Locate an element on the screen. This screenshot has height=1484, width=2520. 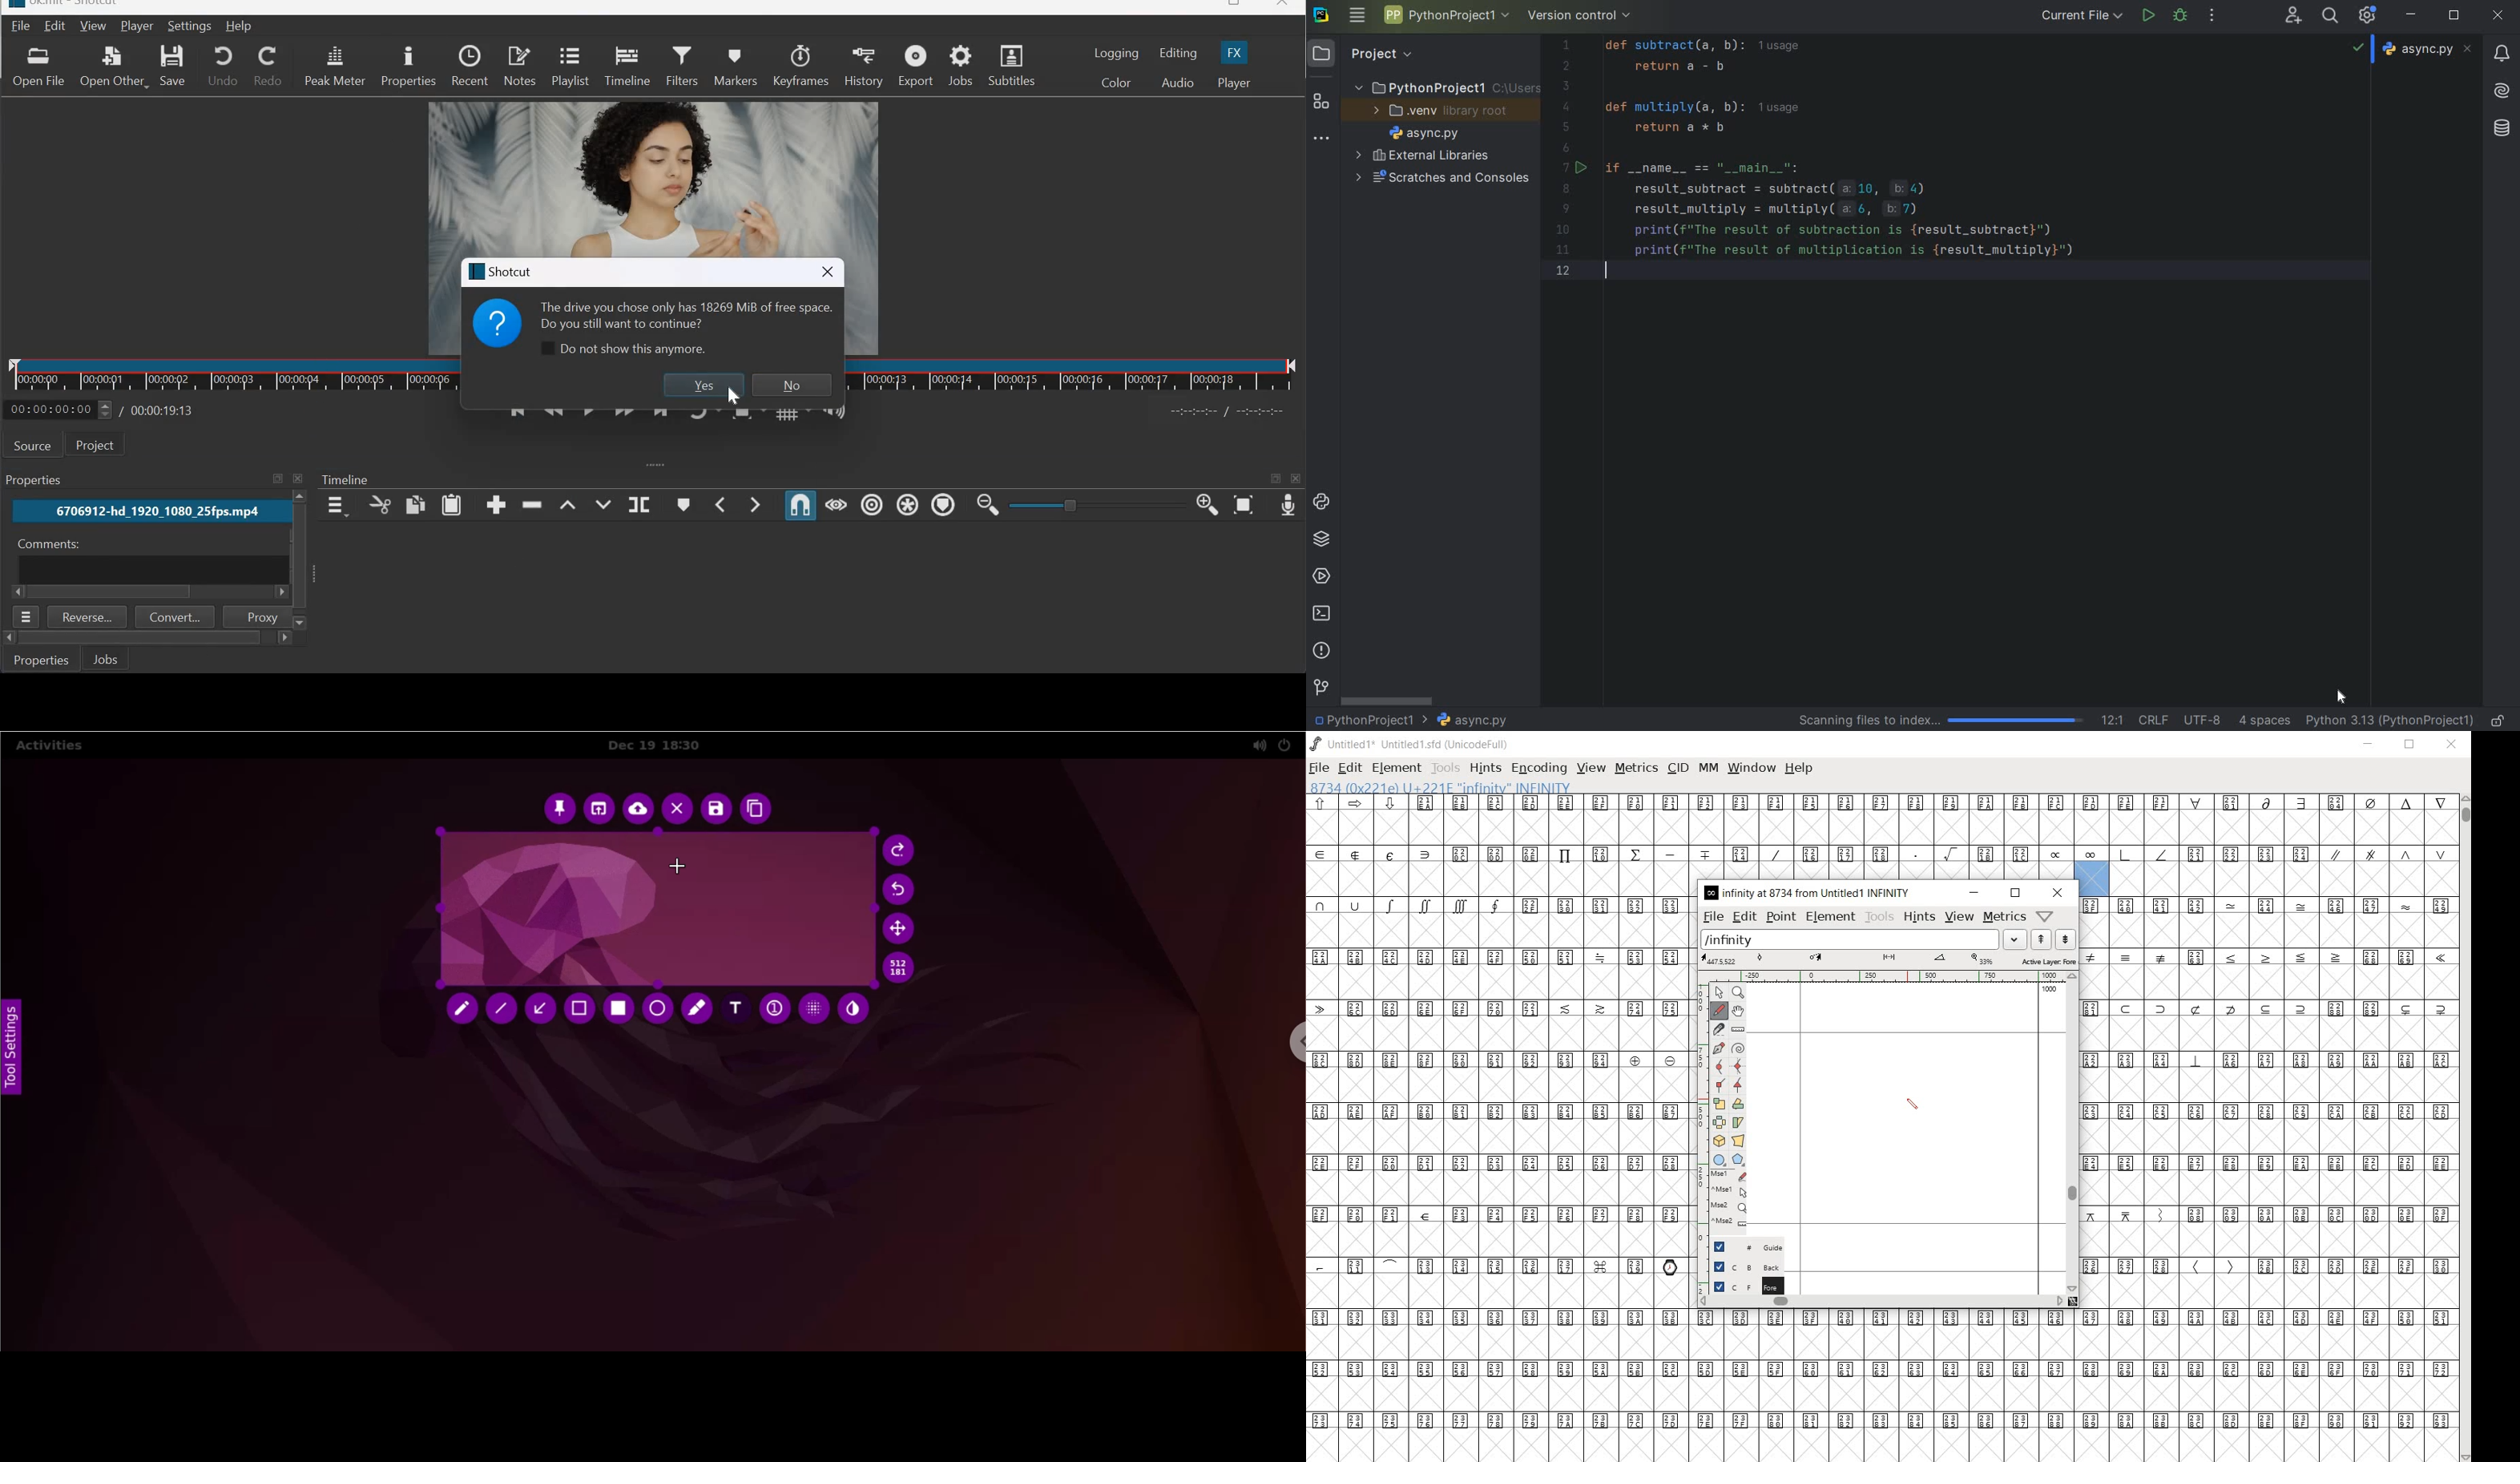
8734 (0x221e) U+221e "infinity" INFINITY is located at coordinates (1442, 787).